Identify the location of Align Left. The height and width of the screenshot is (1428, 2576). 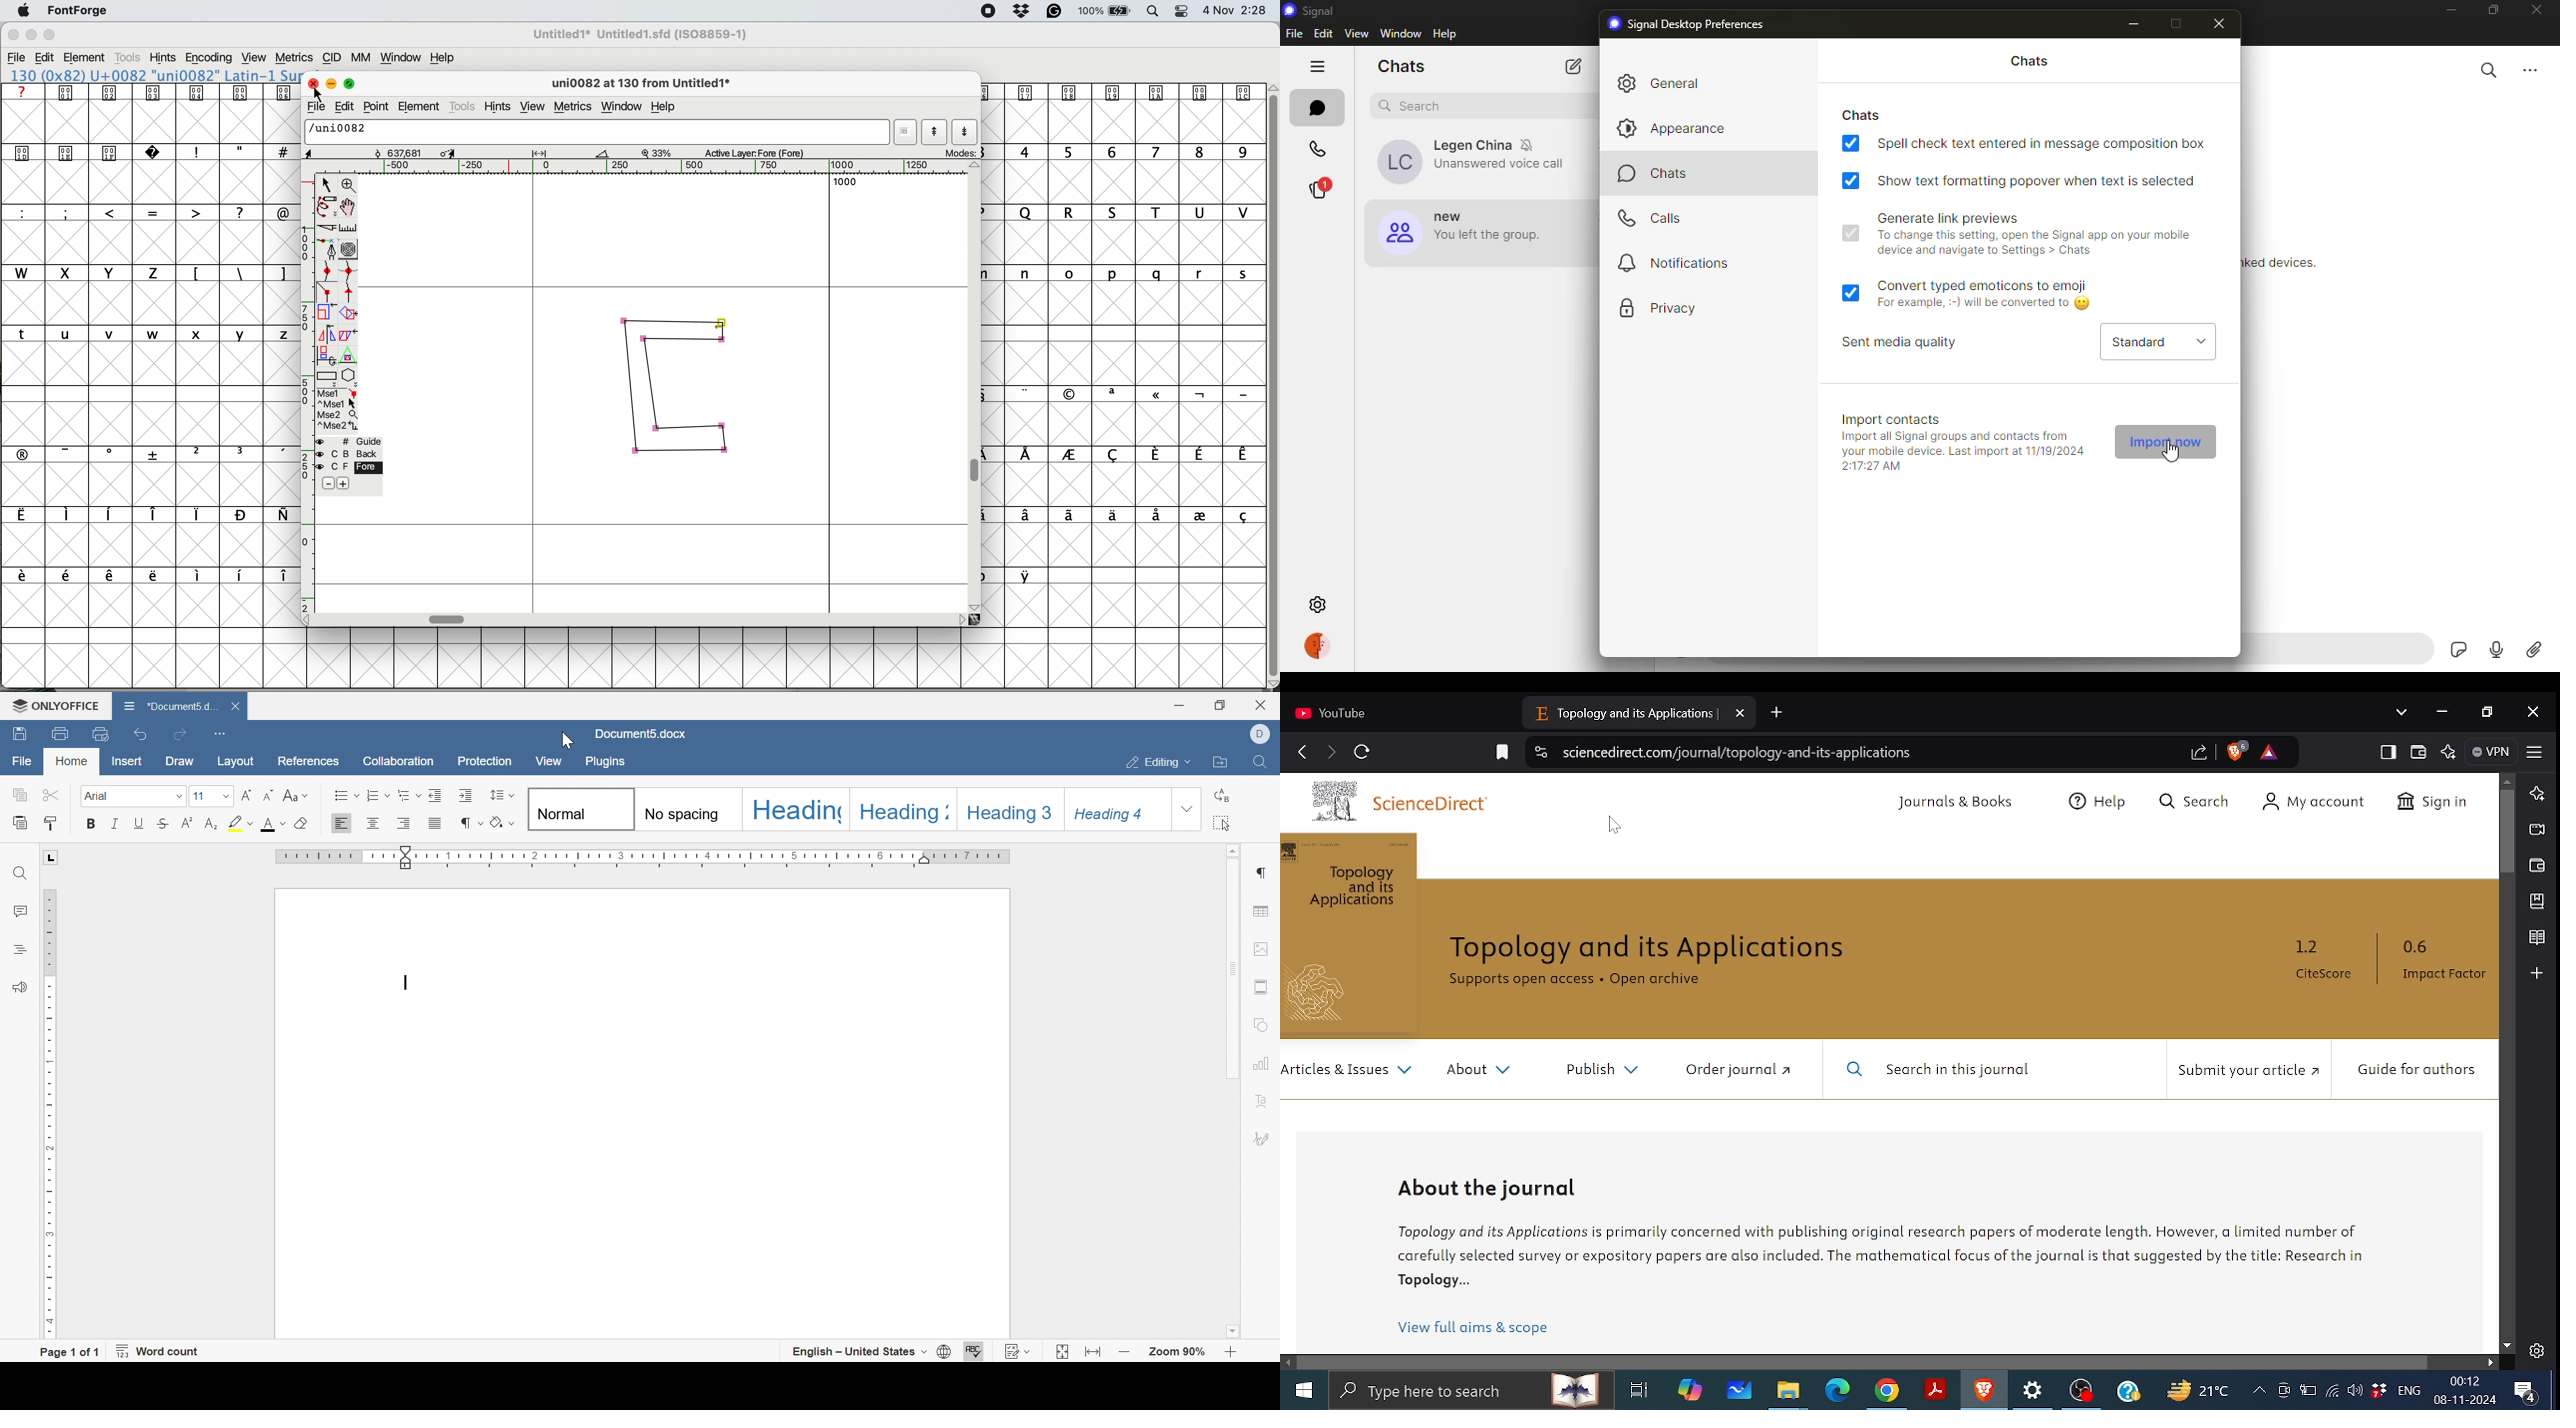
(341, 824).